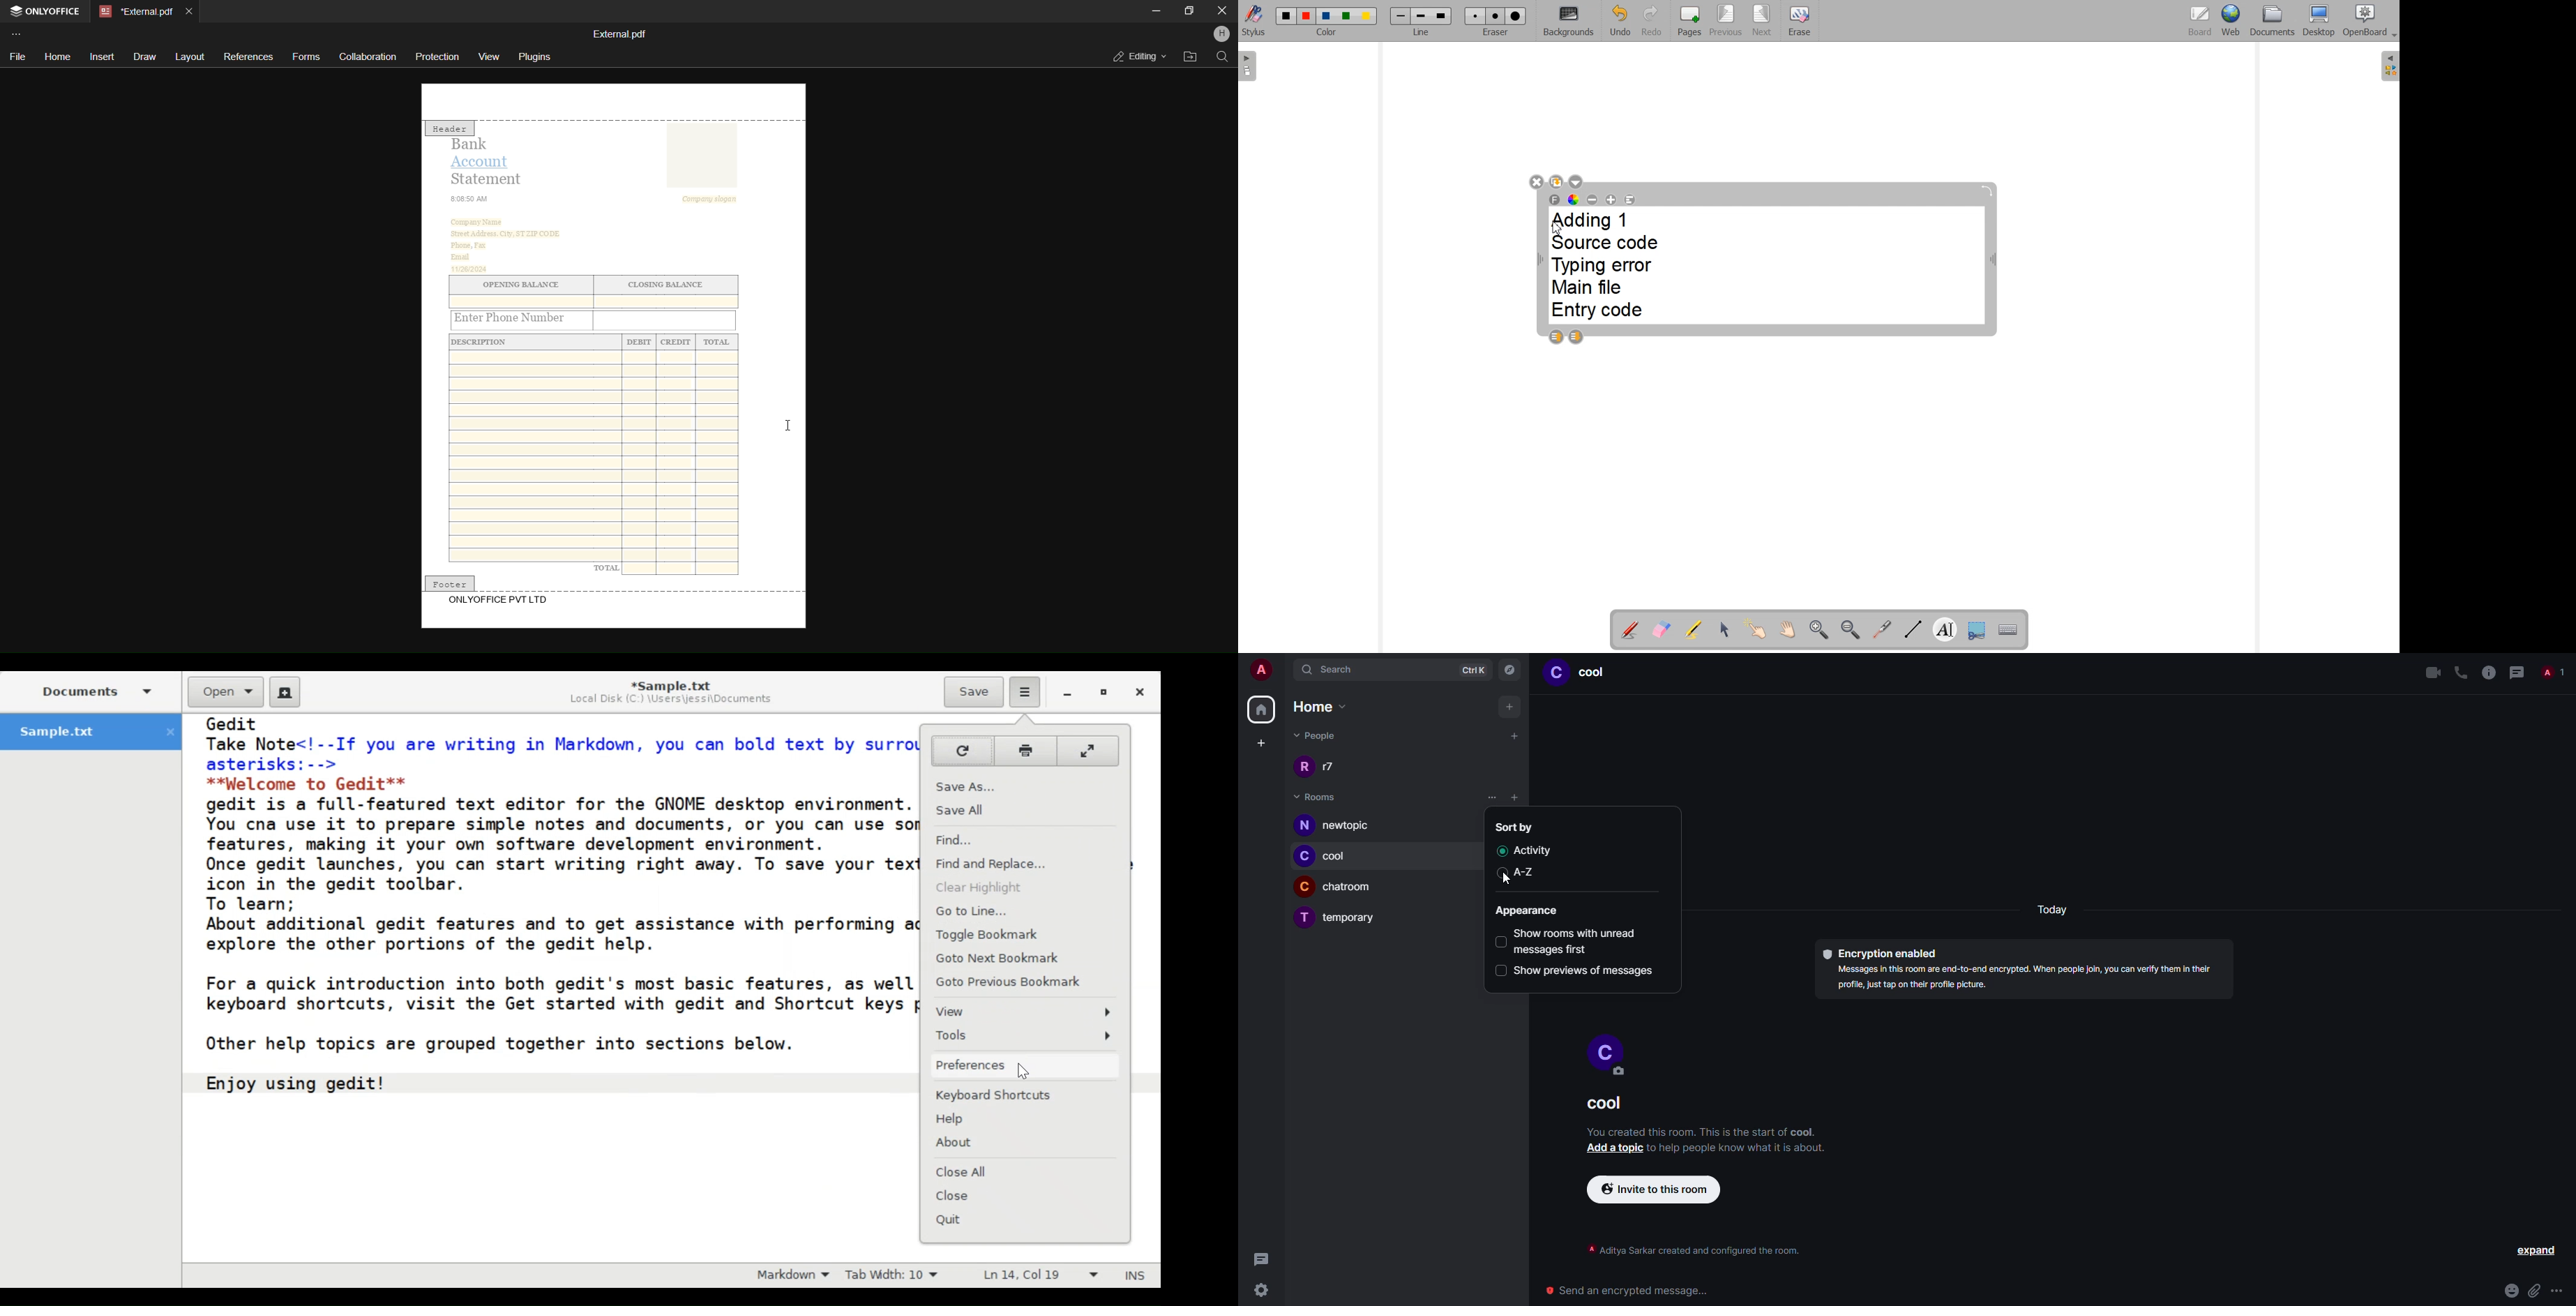 Image resolution: width=2576 pixels, height=1316 pixels. I want to click on view, so click(492, 56).